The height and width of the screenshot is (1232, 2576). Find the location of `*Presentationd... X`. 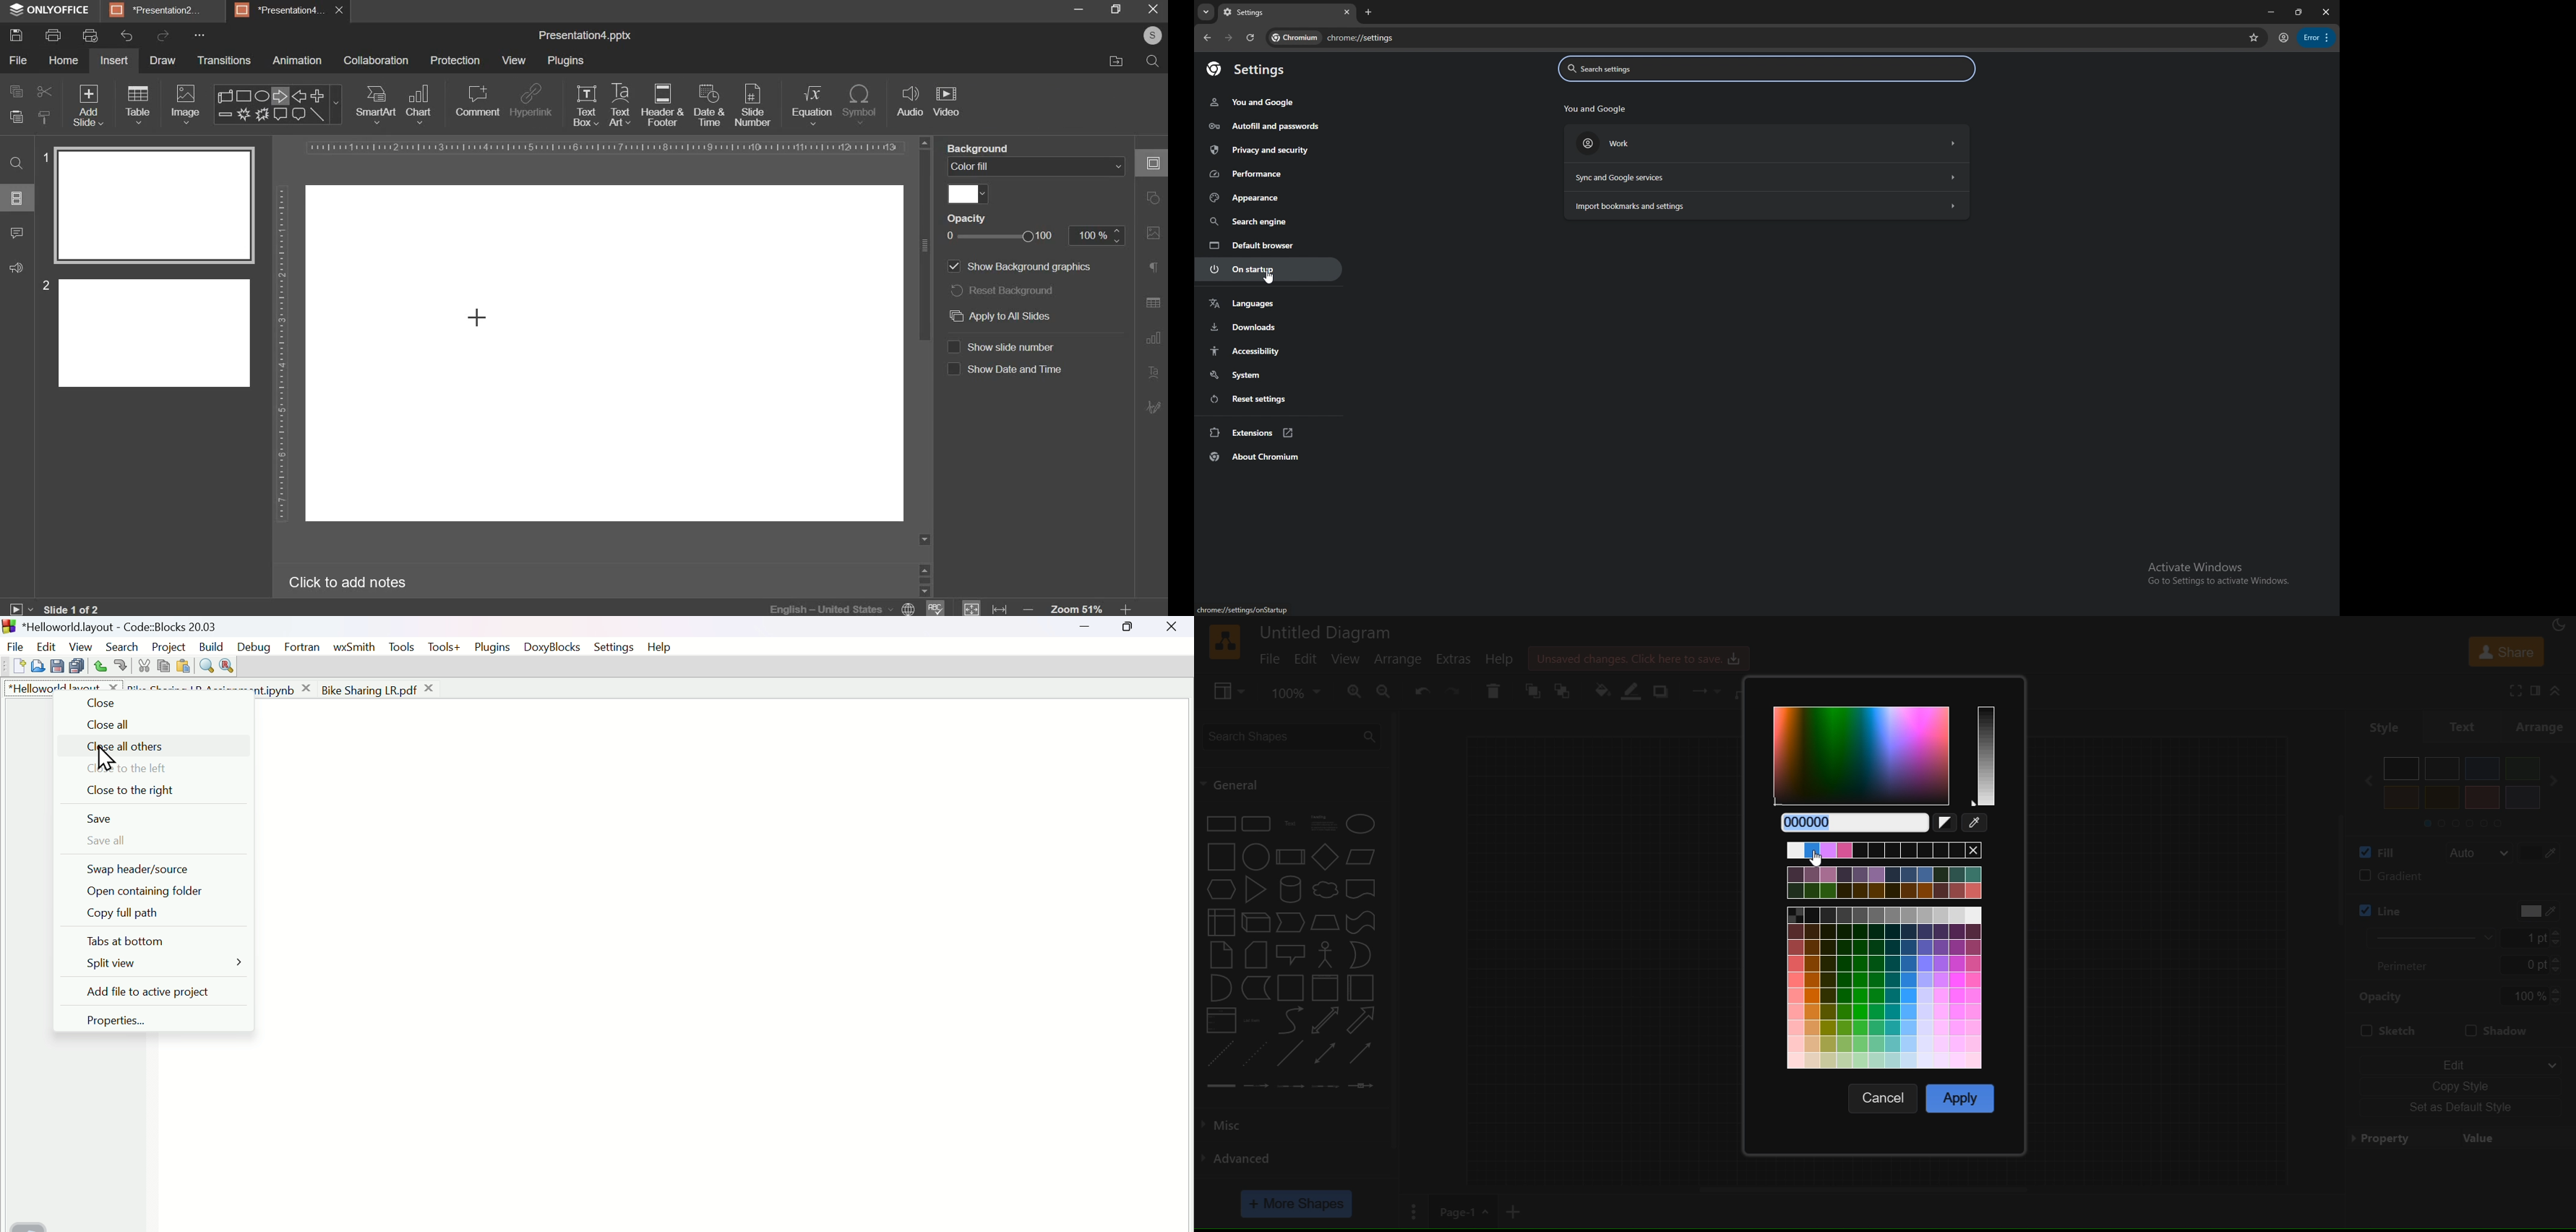

*Presentationd... X is located at coordinates (292, 10).